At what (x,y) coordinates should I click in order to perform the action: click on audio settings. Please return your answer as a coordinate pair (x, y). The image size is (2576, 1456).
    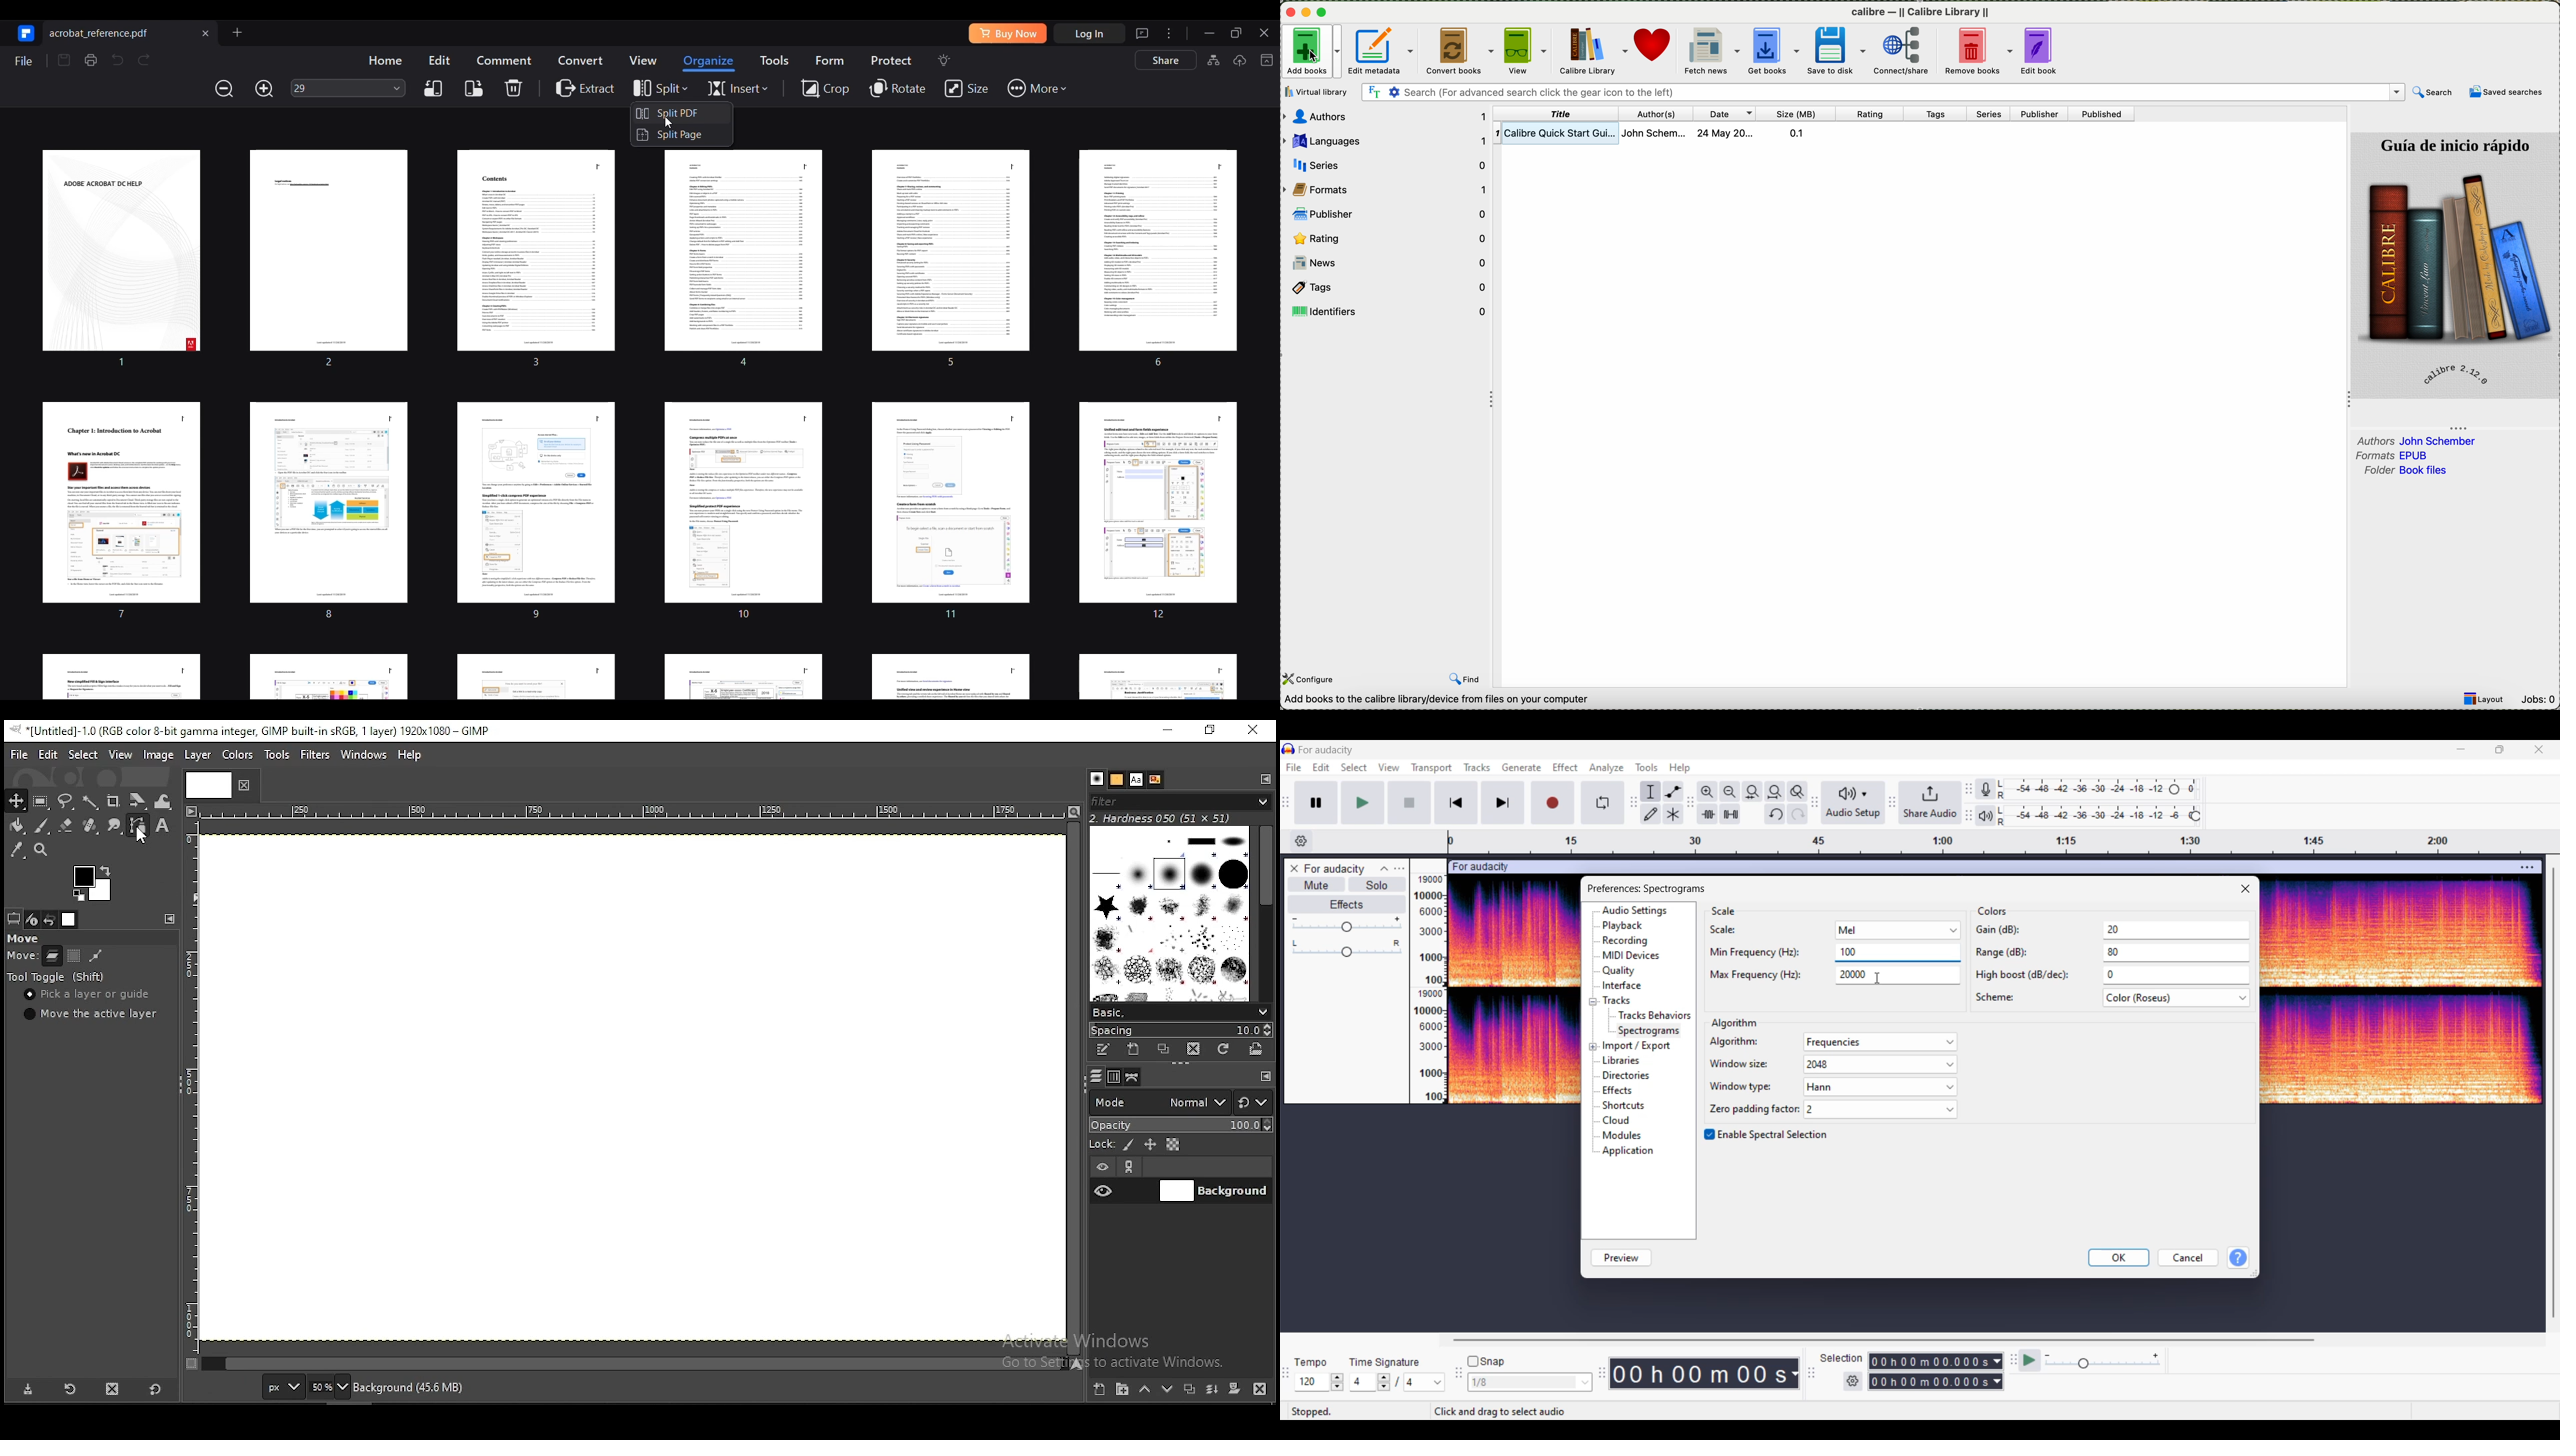
    Looking at the image, I should click on (1639, 911).